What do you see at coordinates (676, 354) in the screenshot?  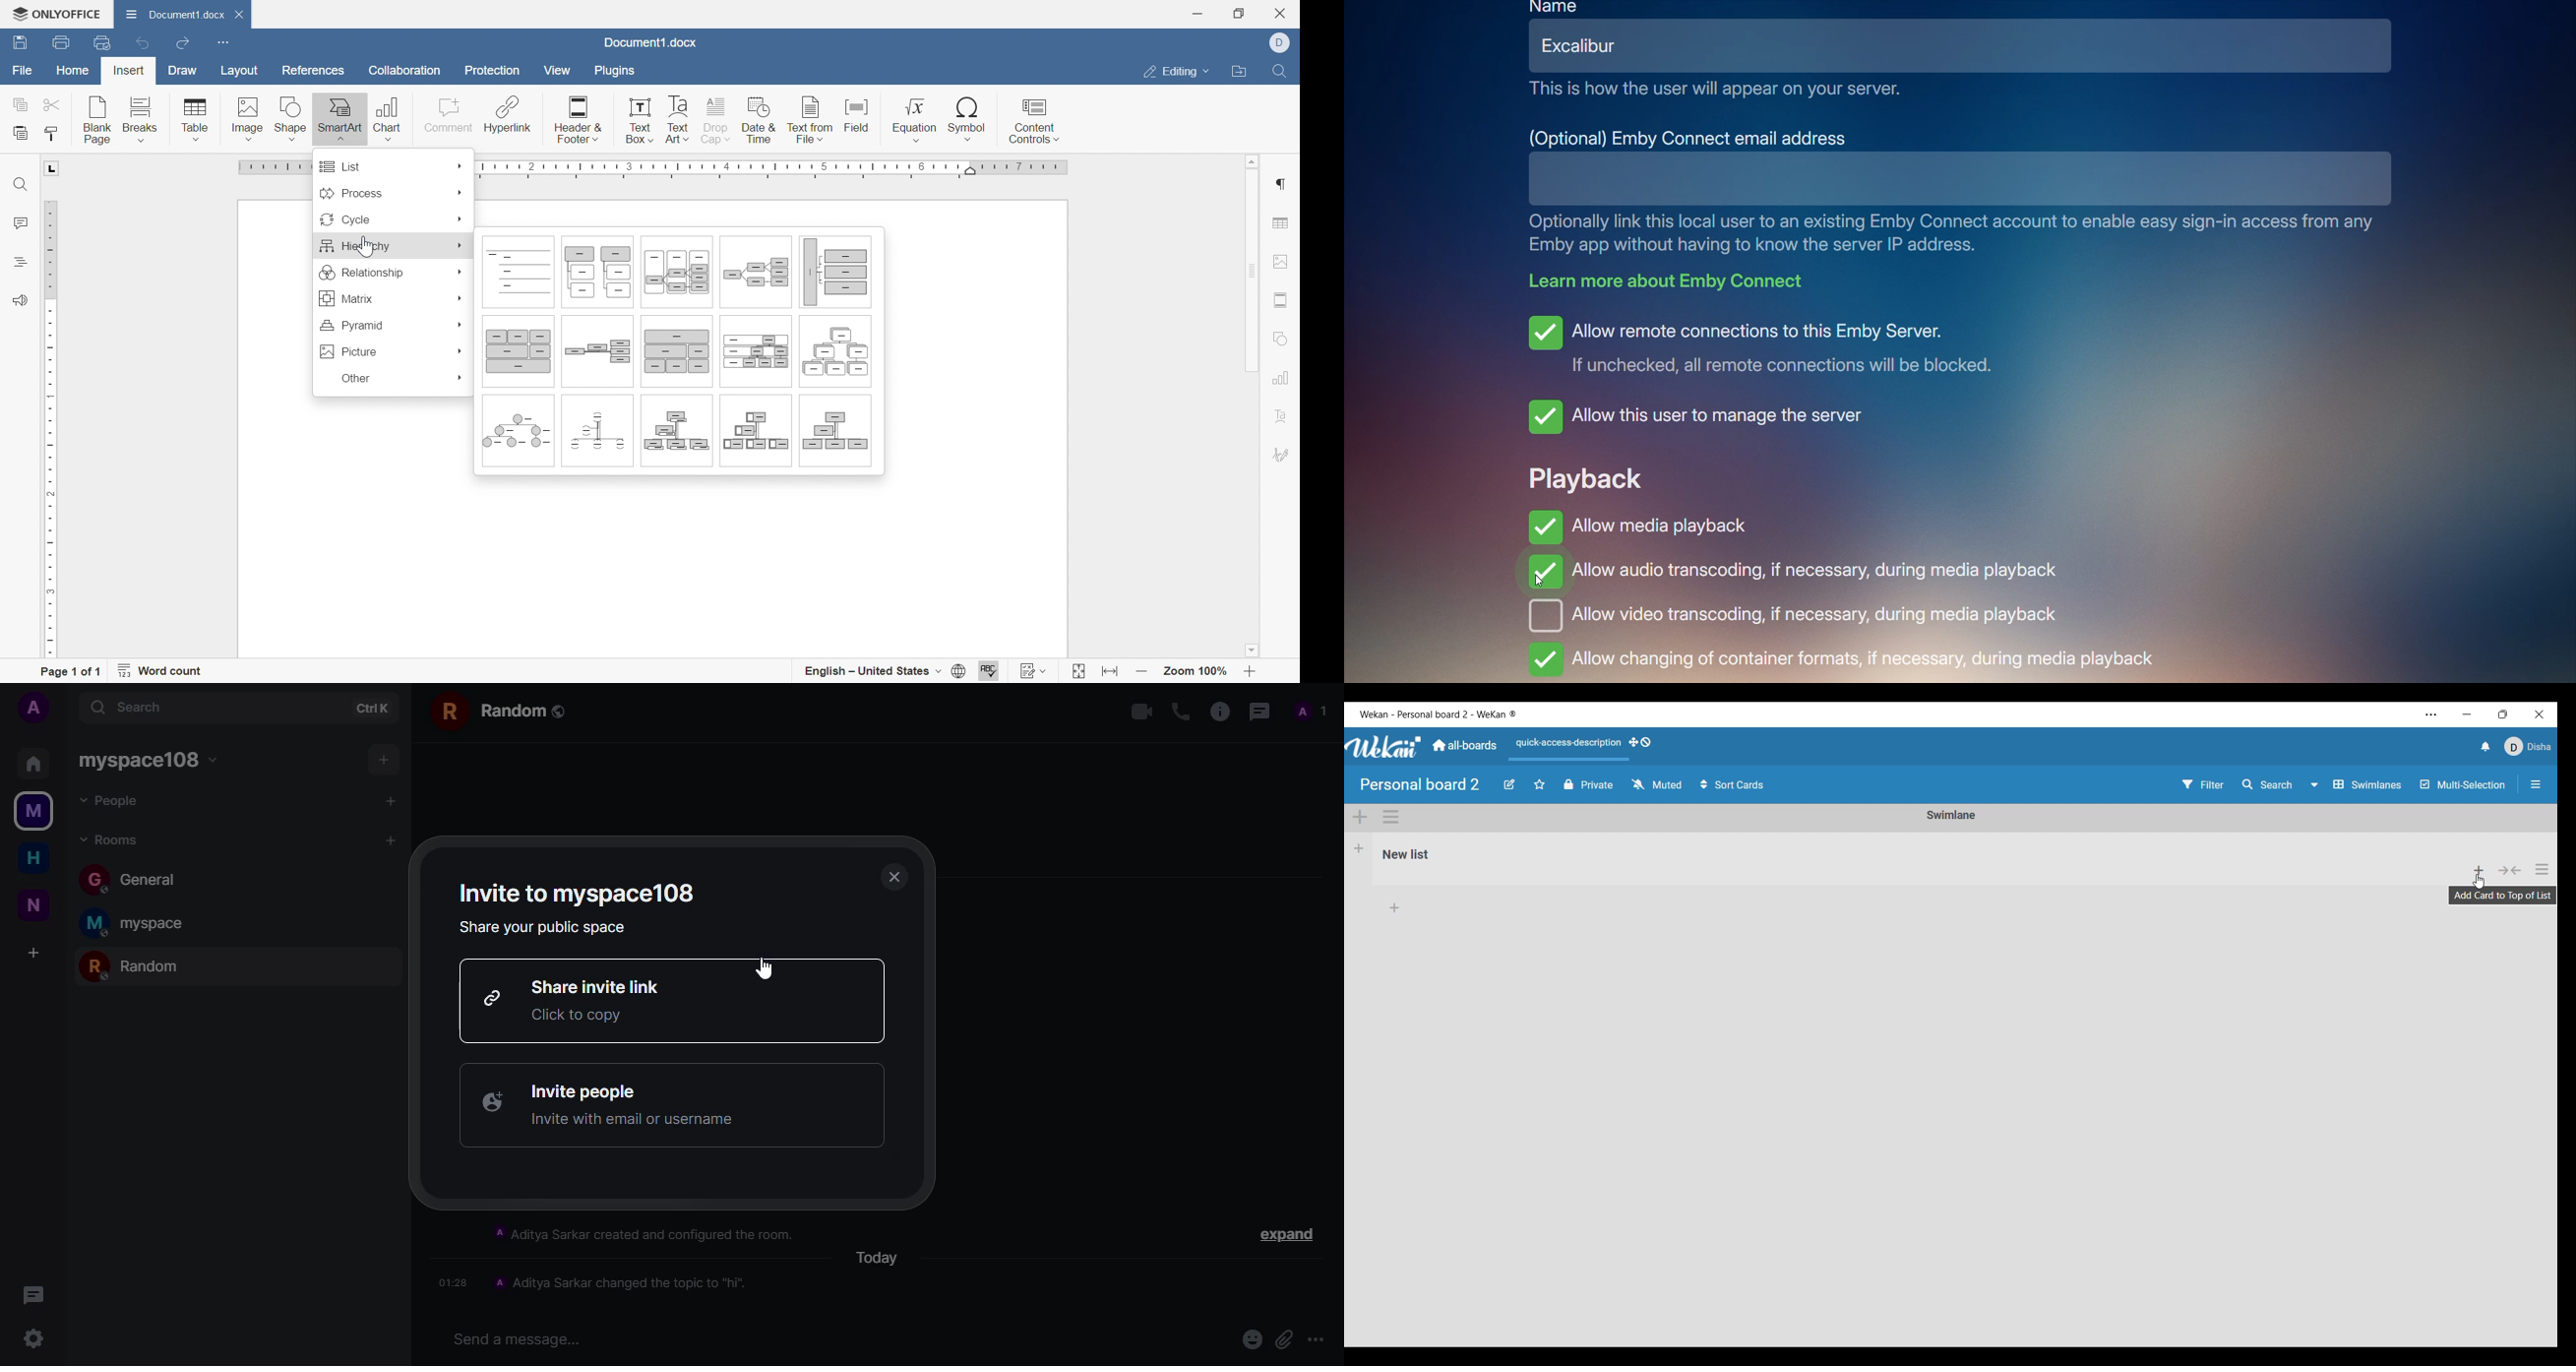 I see `Table hierarchy` at bounding box center [676, 354].